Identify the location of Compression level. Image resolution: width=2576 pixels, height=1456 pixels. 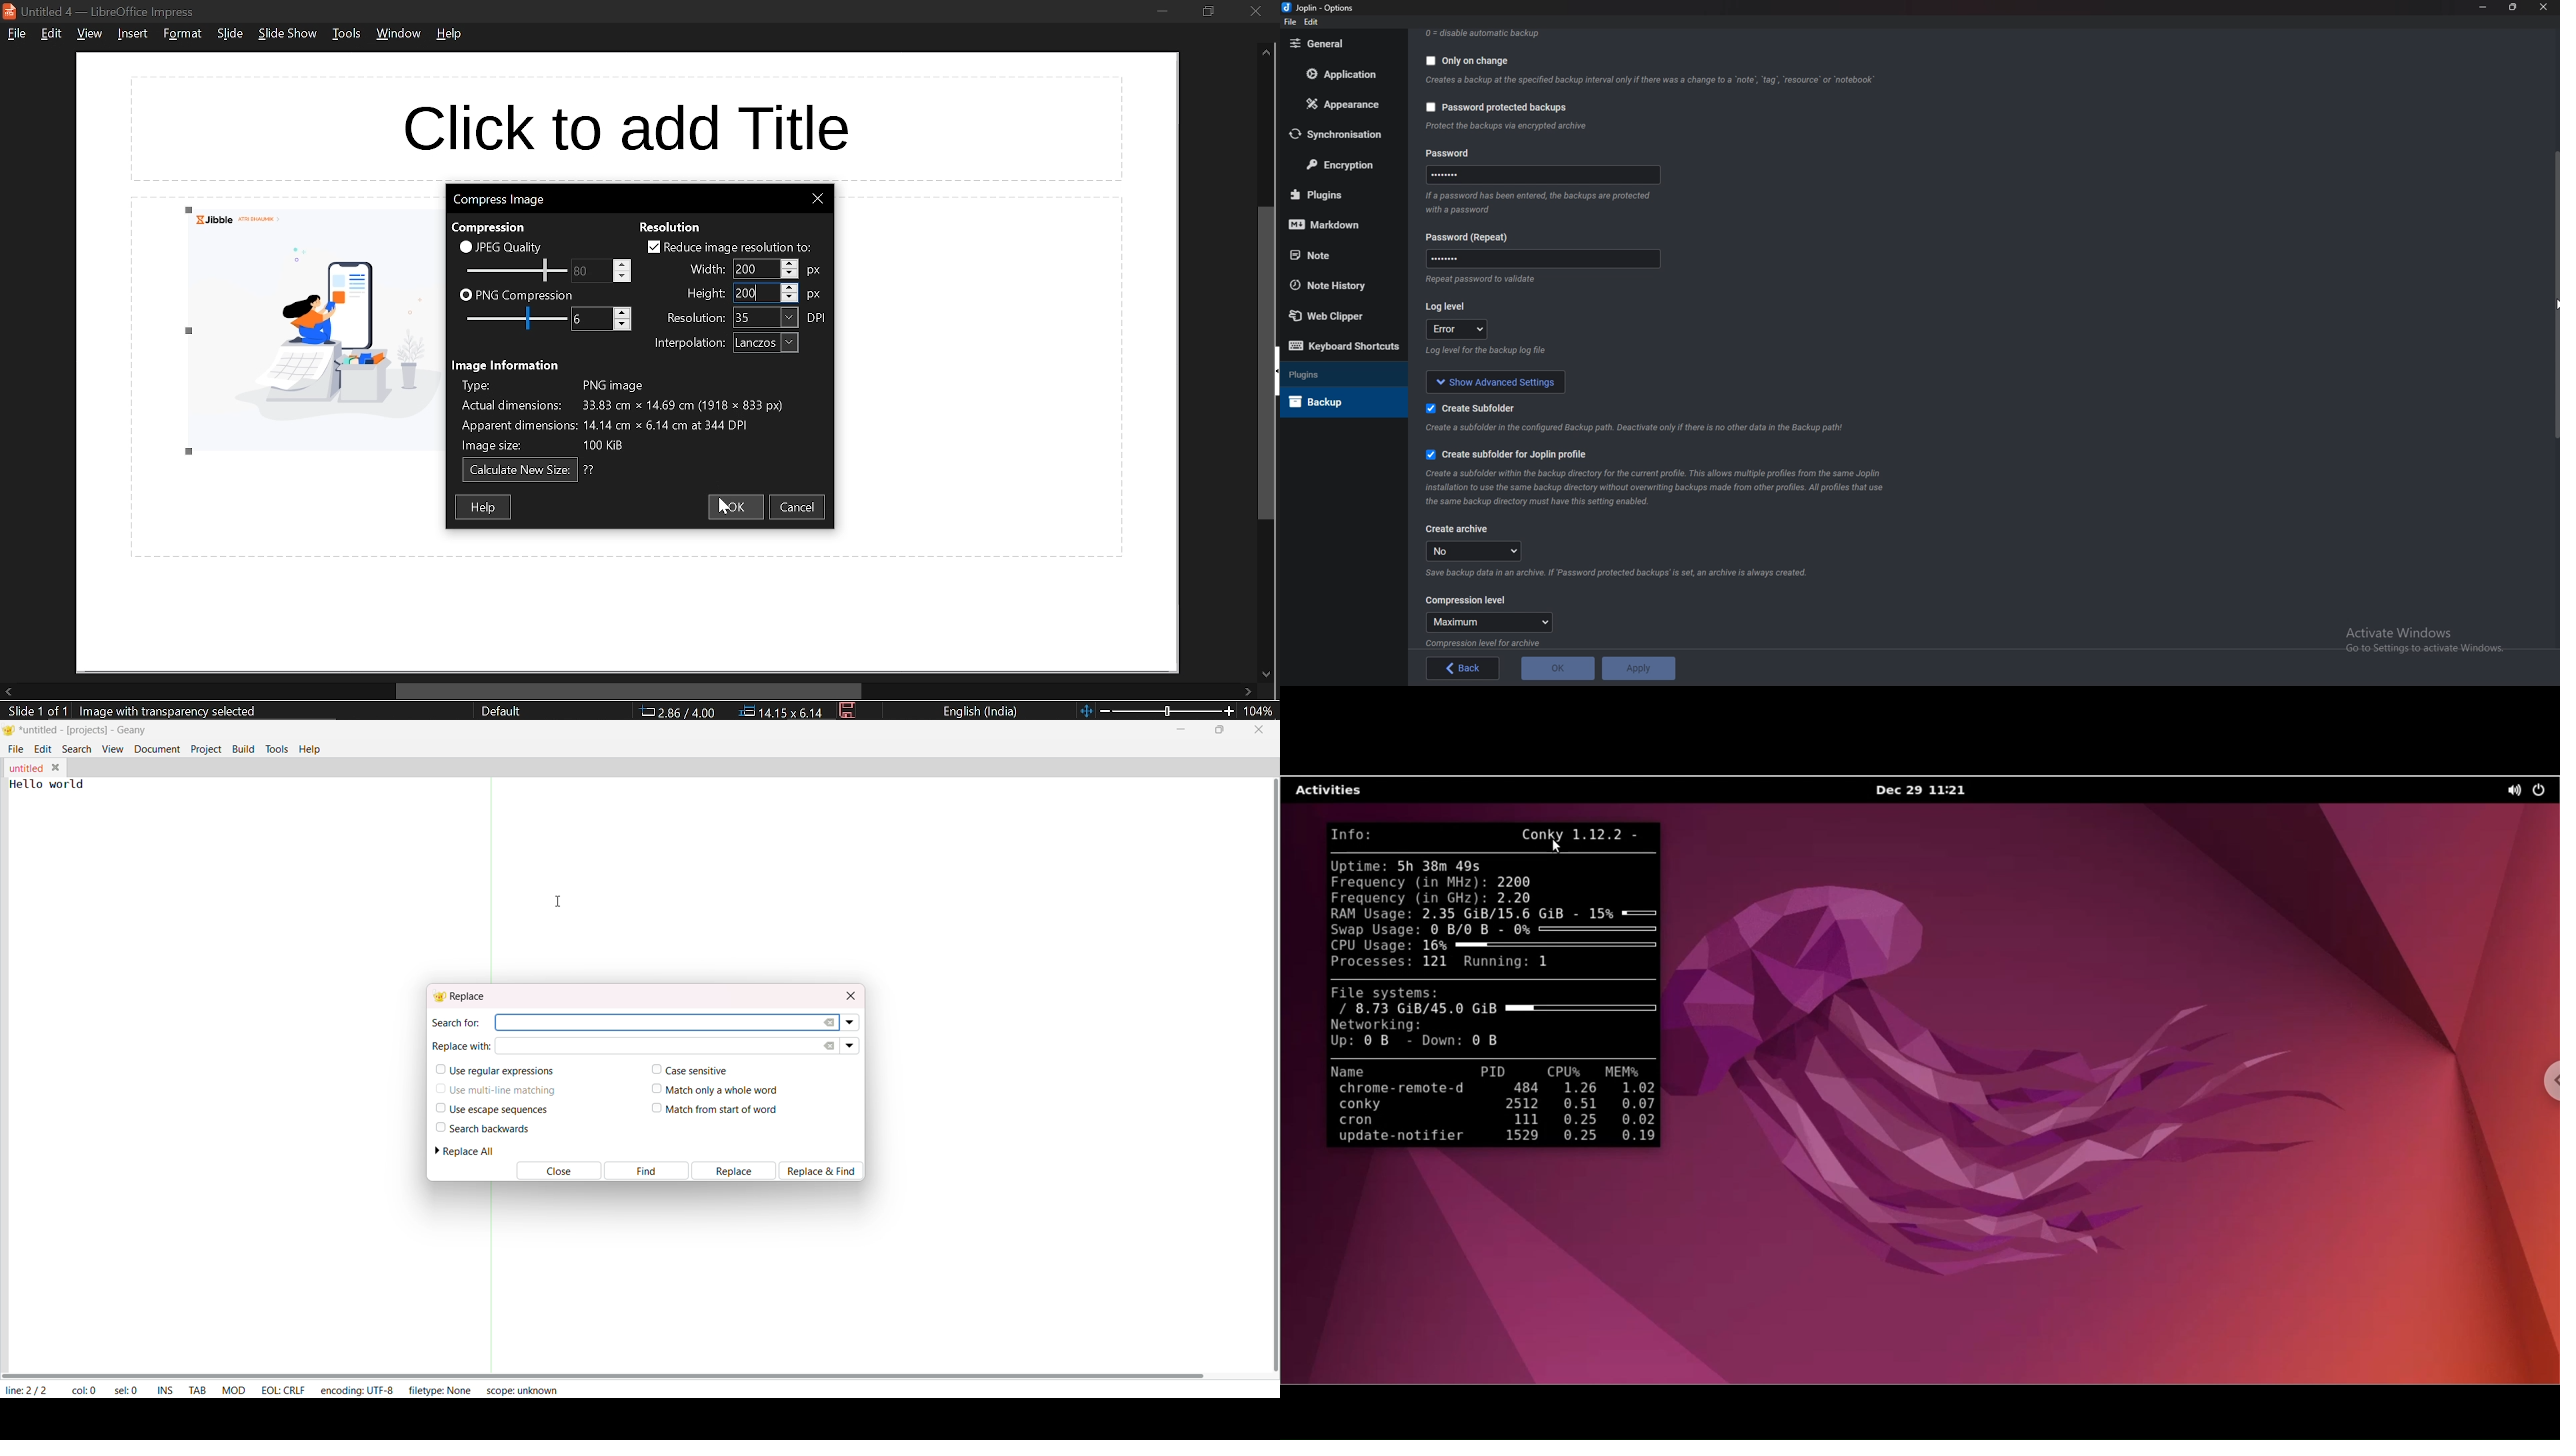
(1467, 601).